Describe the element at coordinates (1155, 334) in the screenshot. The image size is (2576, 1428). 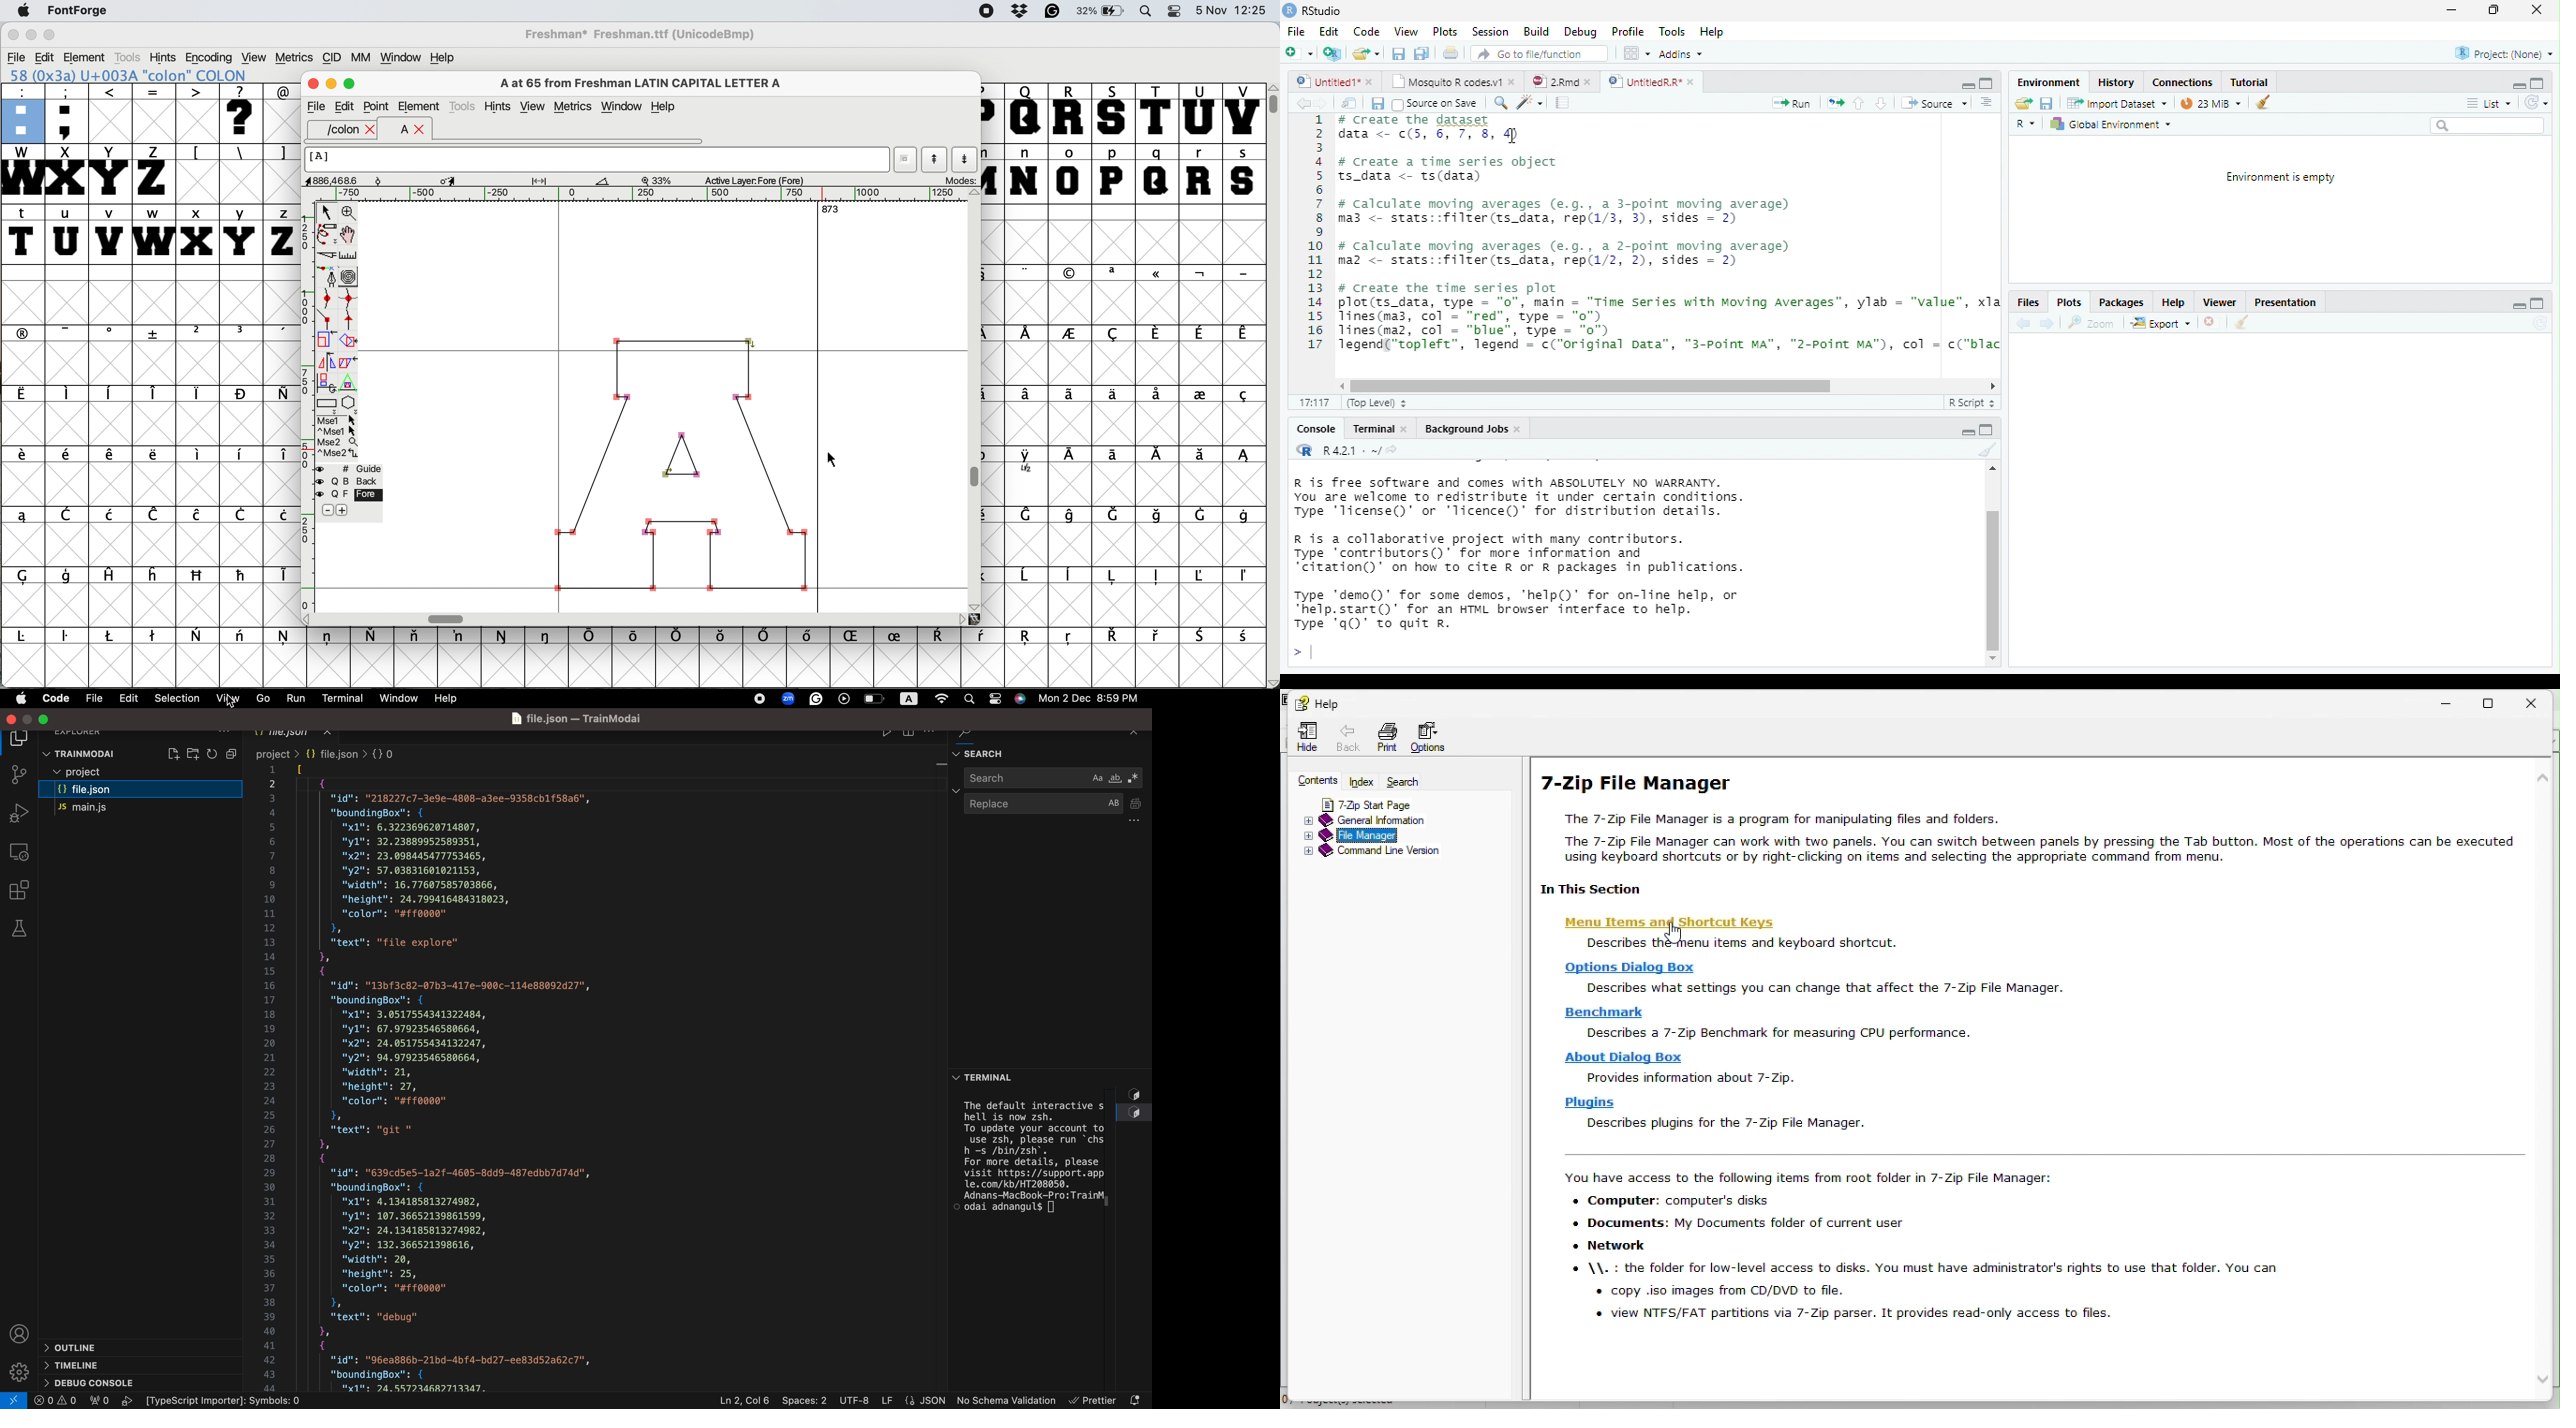
I see `symbol` at that location.